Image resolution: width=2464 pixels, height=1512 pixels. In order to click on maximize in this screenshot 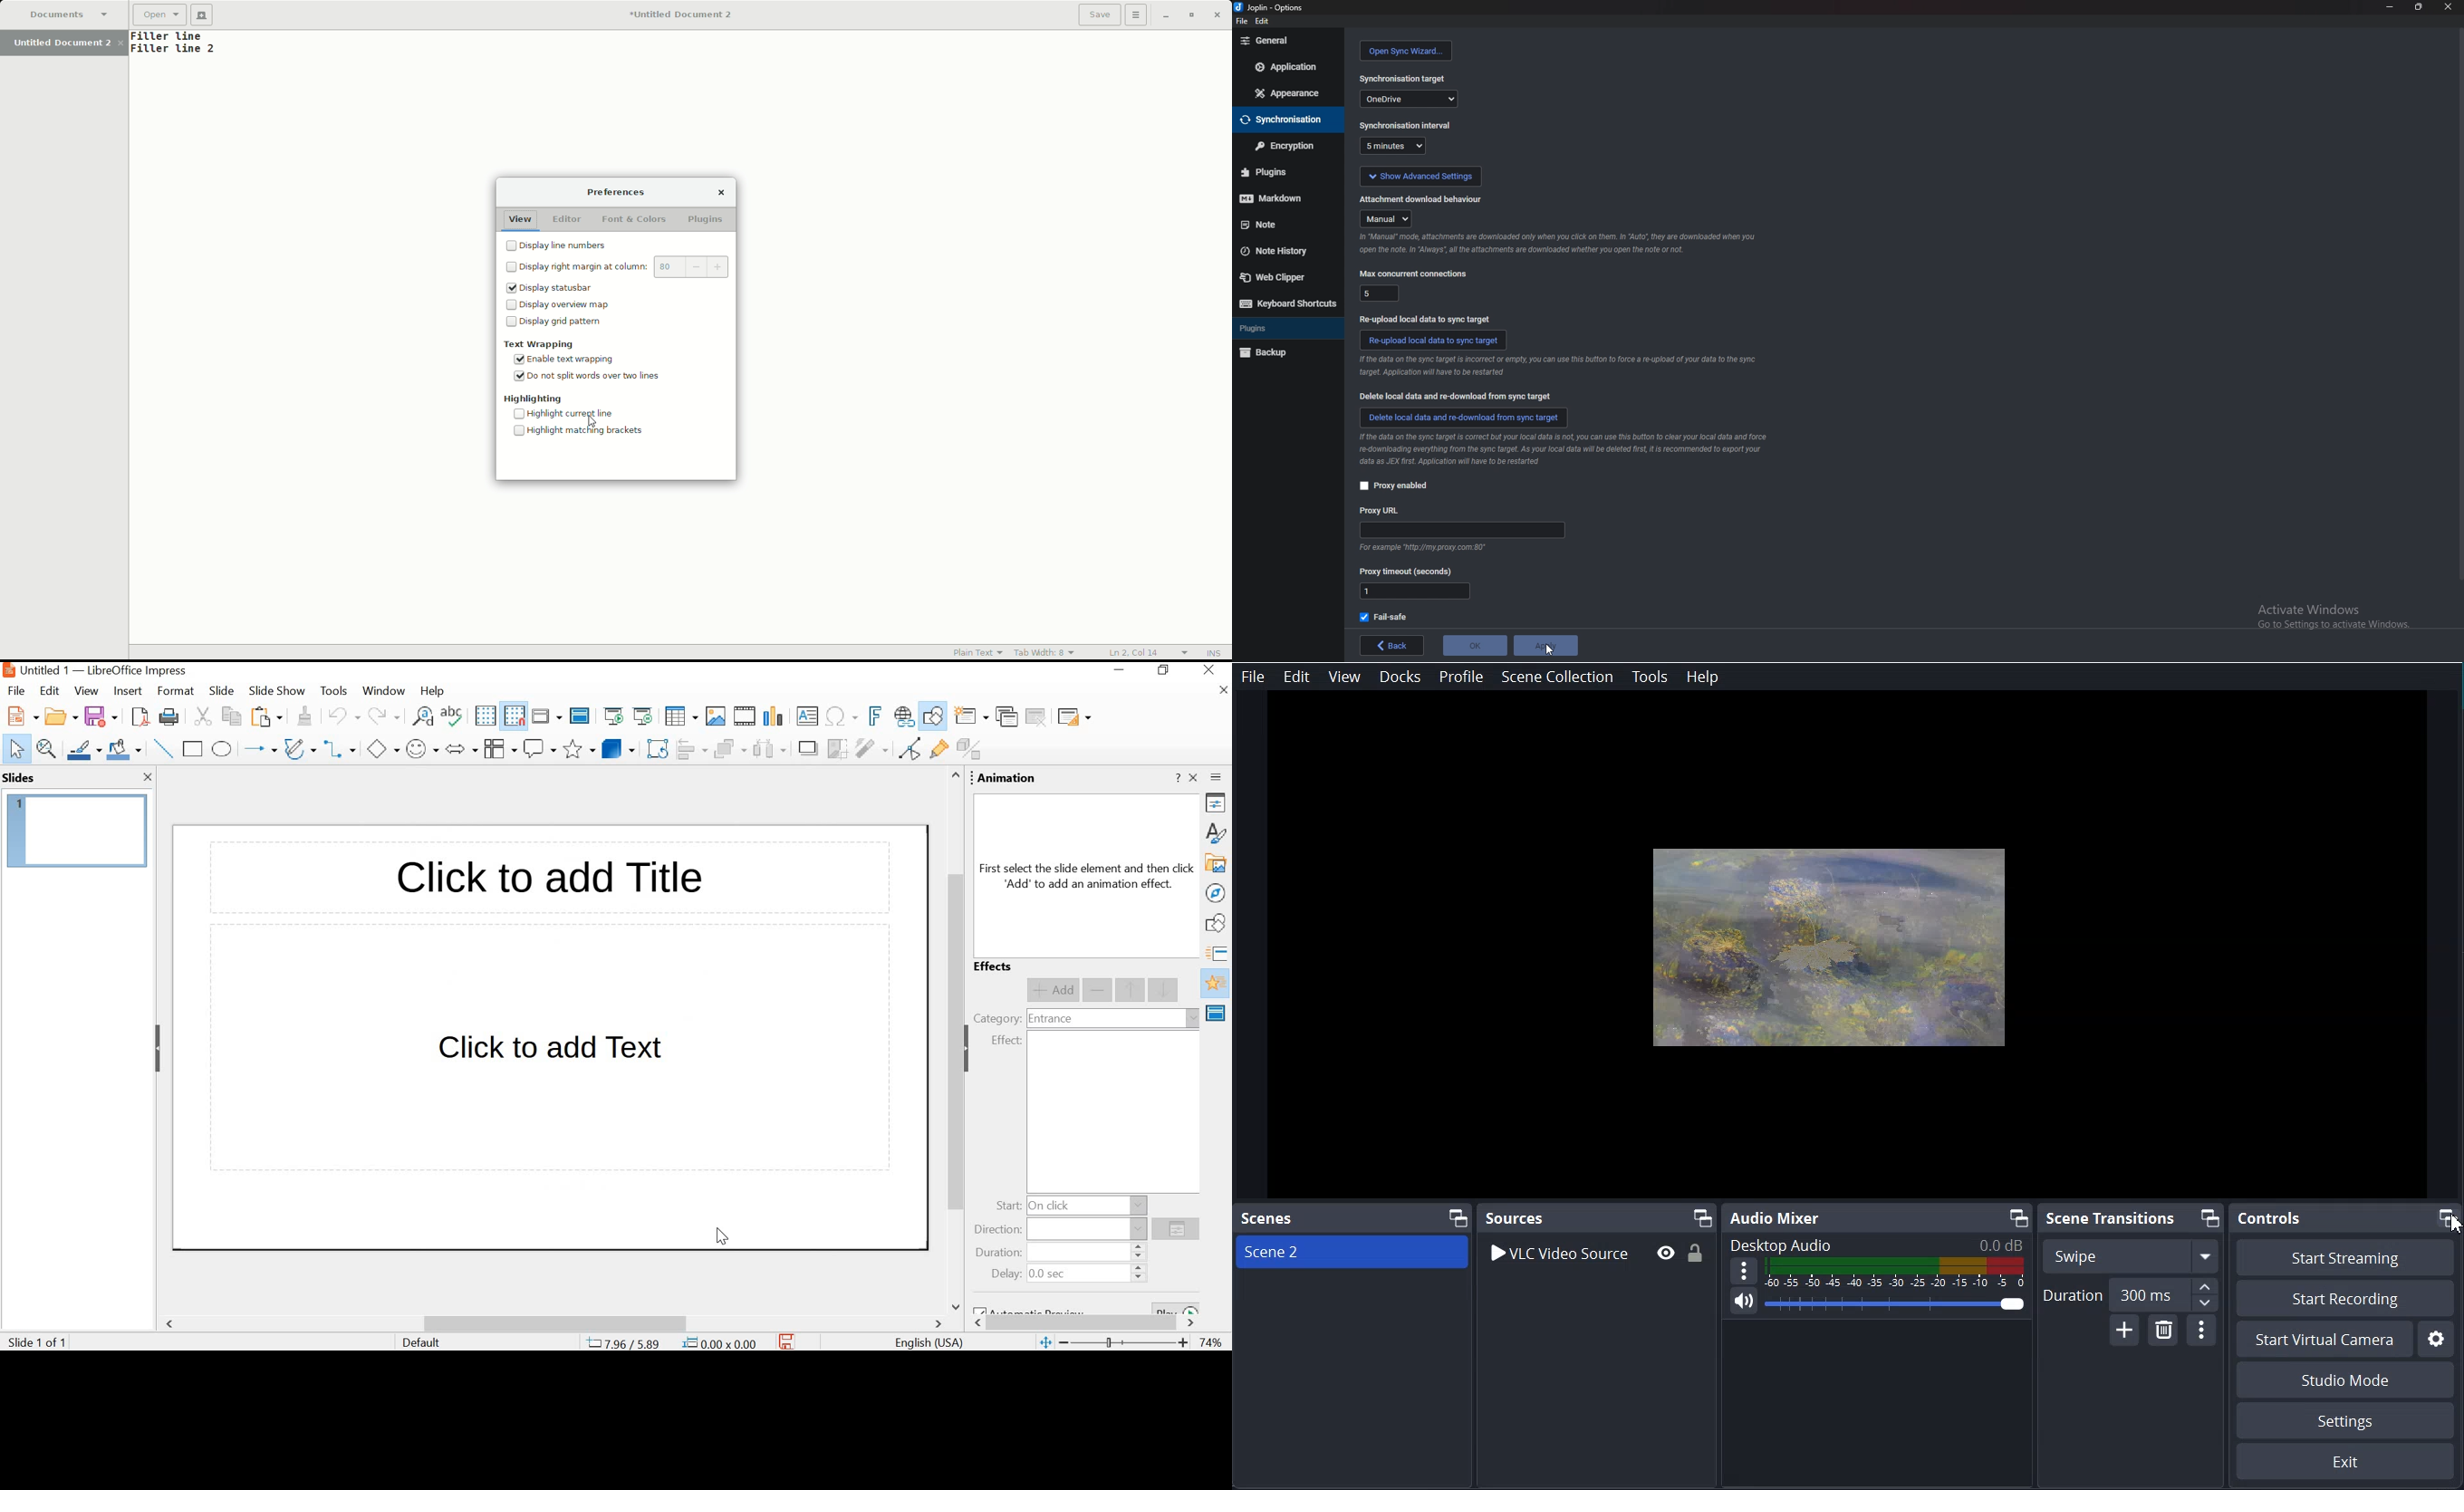, I will do `click(1166, 671)`.